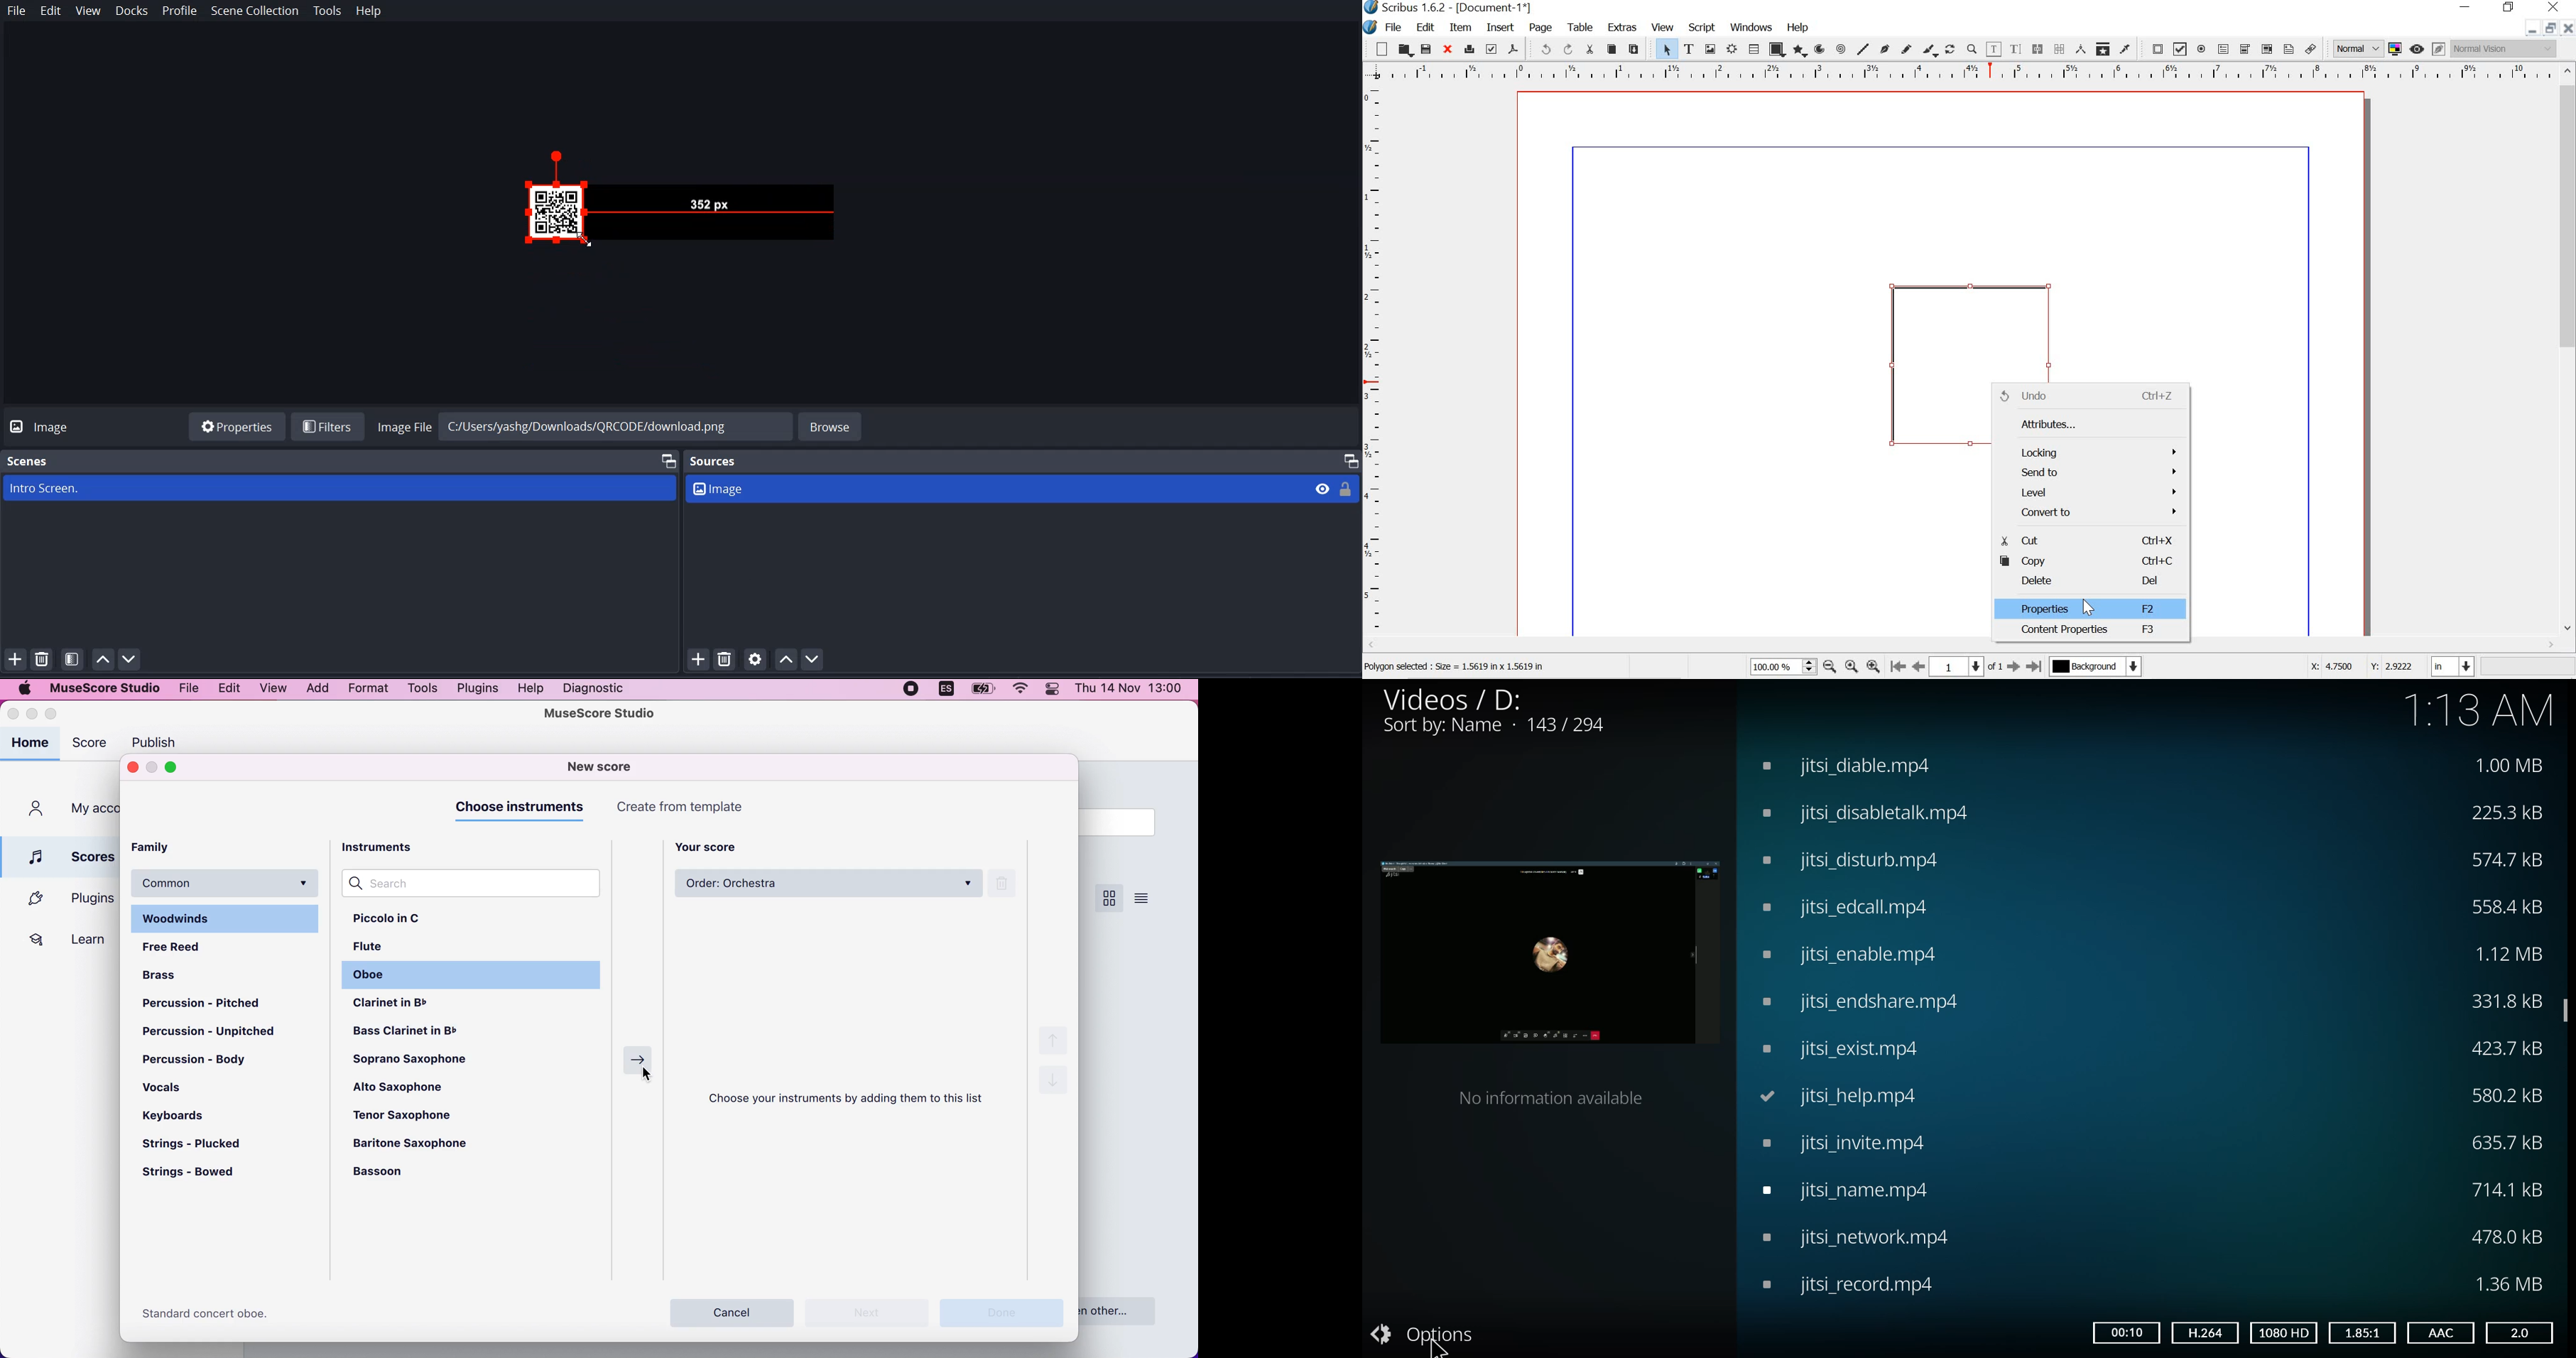  Describe the element at coordinates (1850, 908) in the screenshot. I see `video` at that location.